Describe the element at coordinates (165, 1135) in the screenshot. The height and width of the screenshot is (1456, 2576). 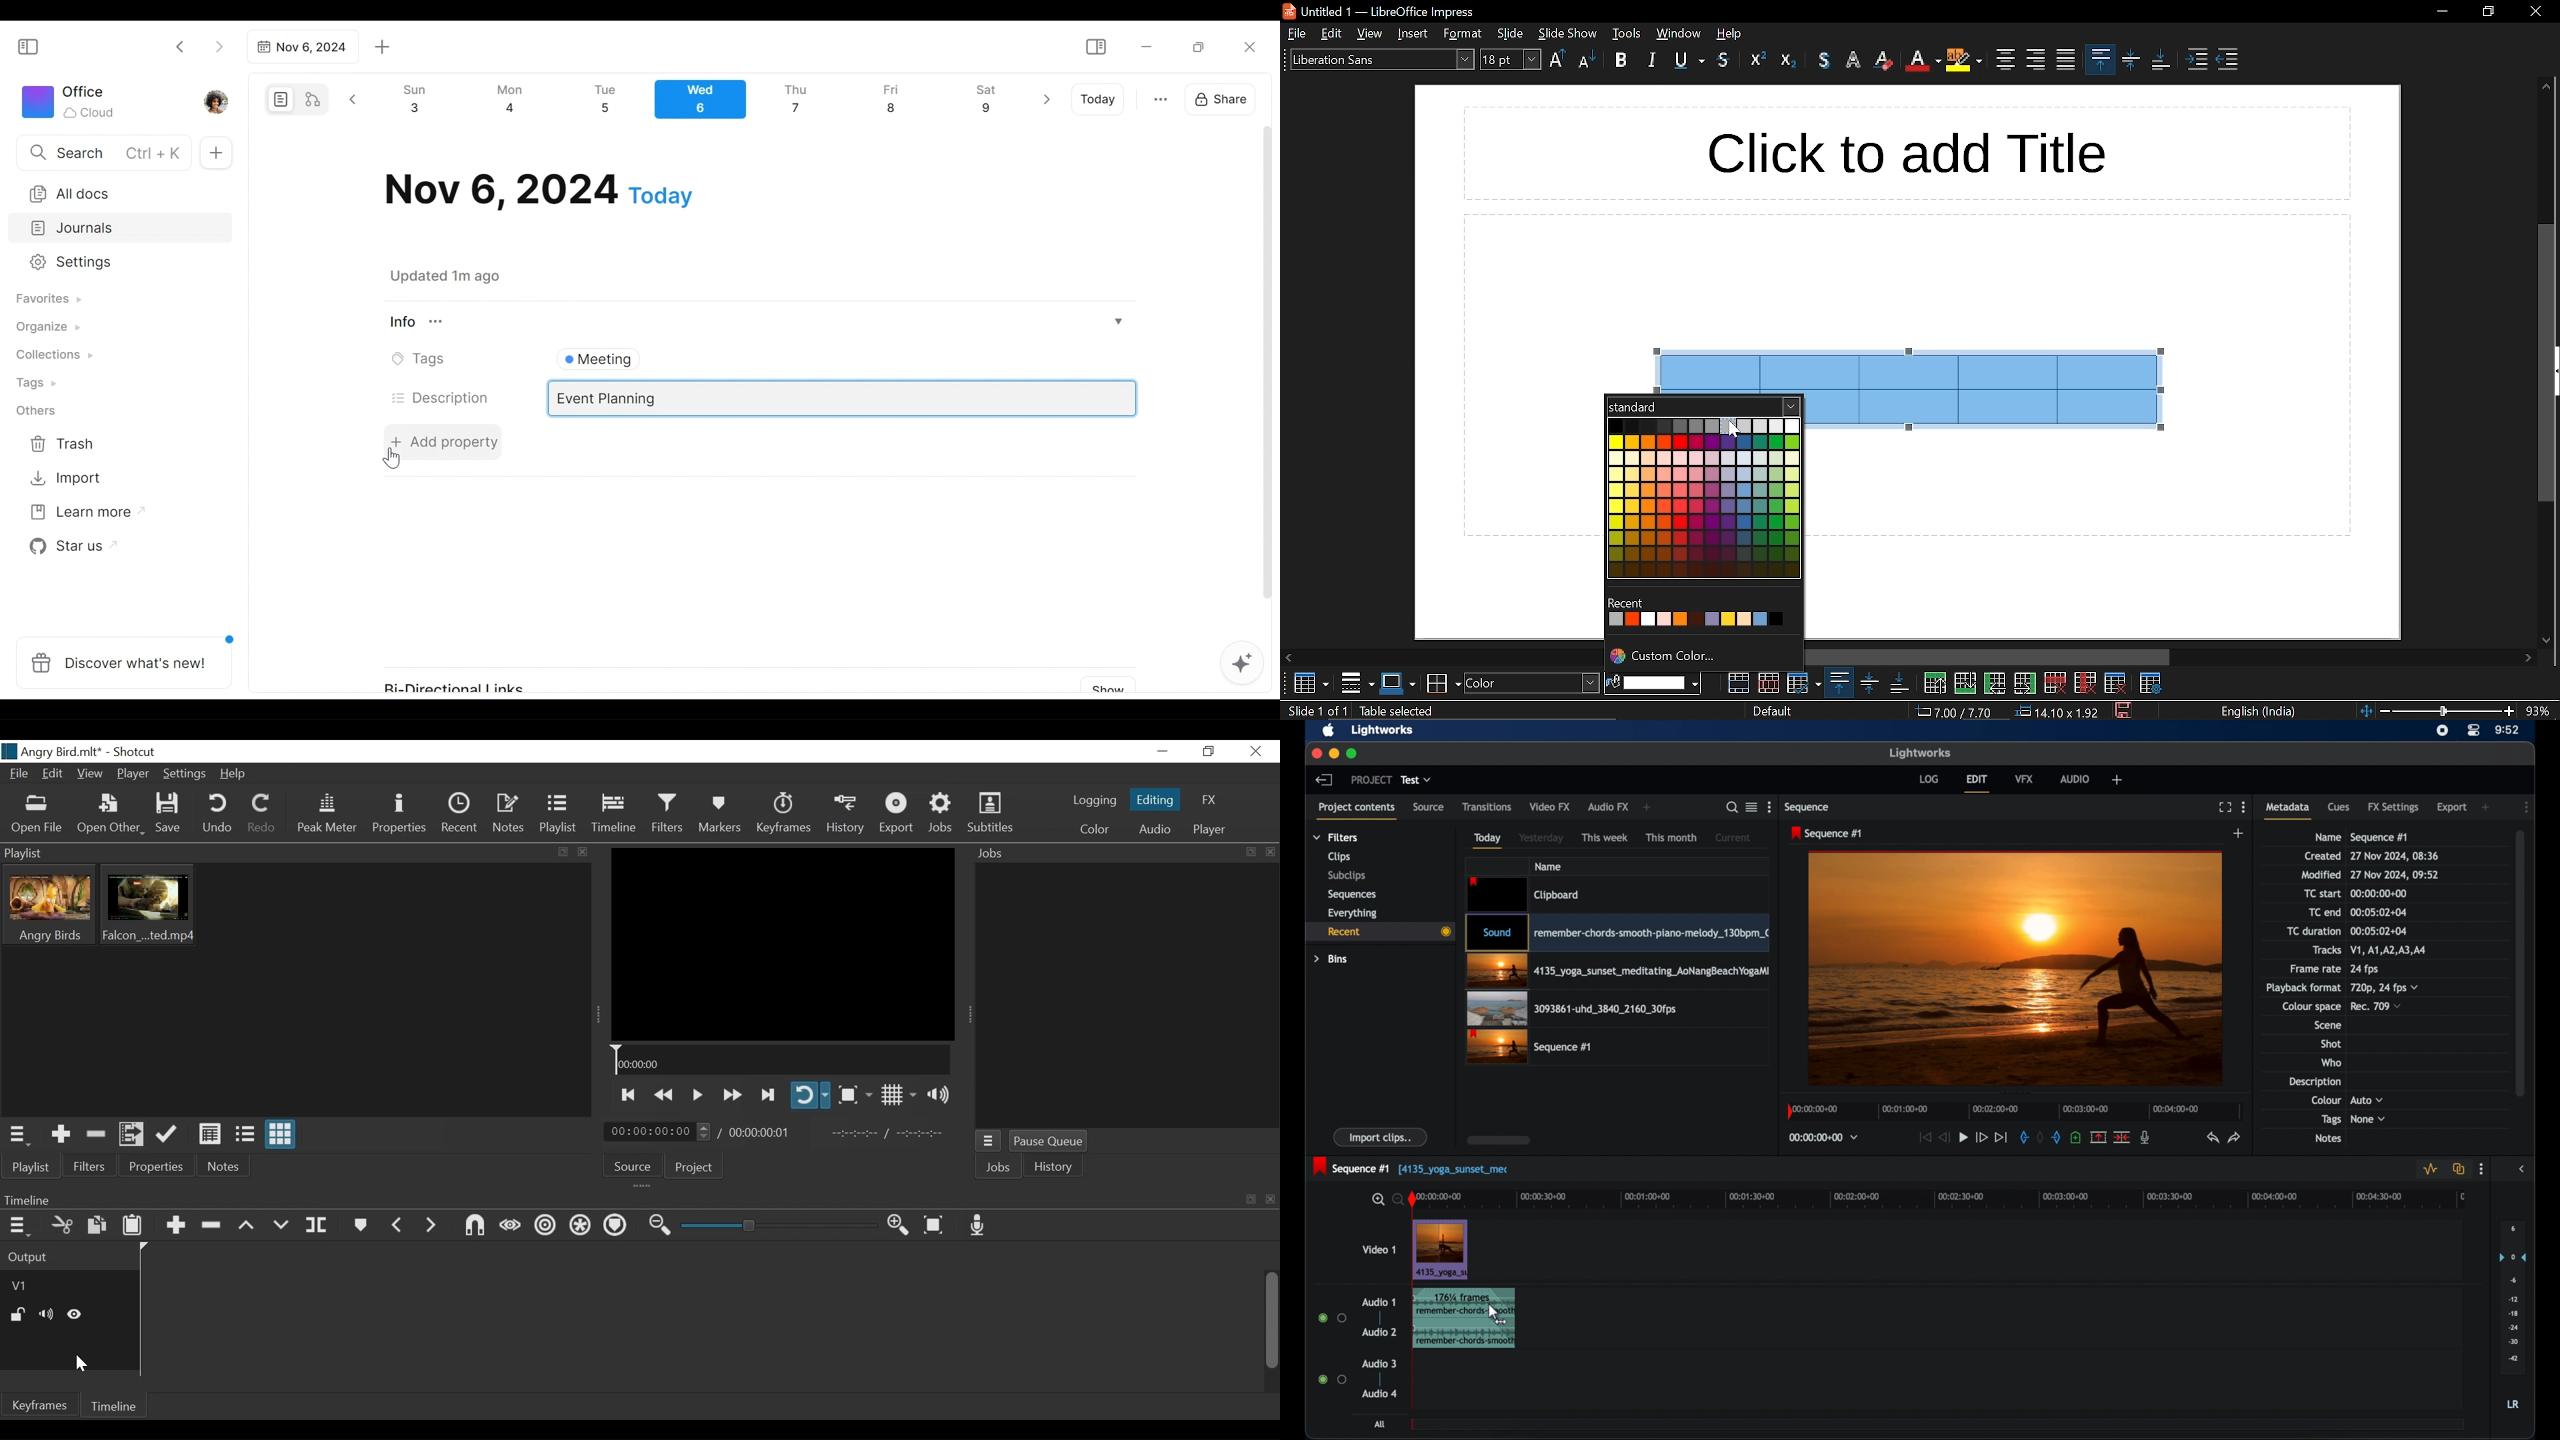
I see `Update` at that location.